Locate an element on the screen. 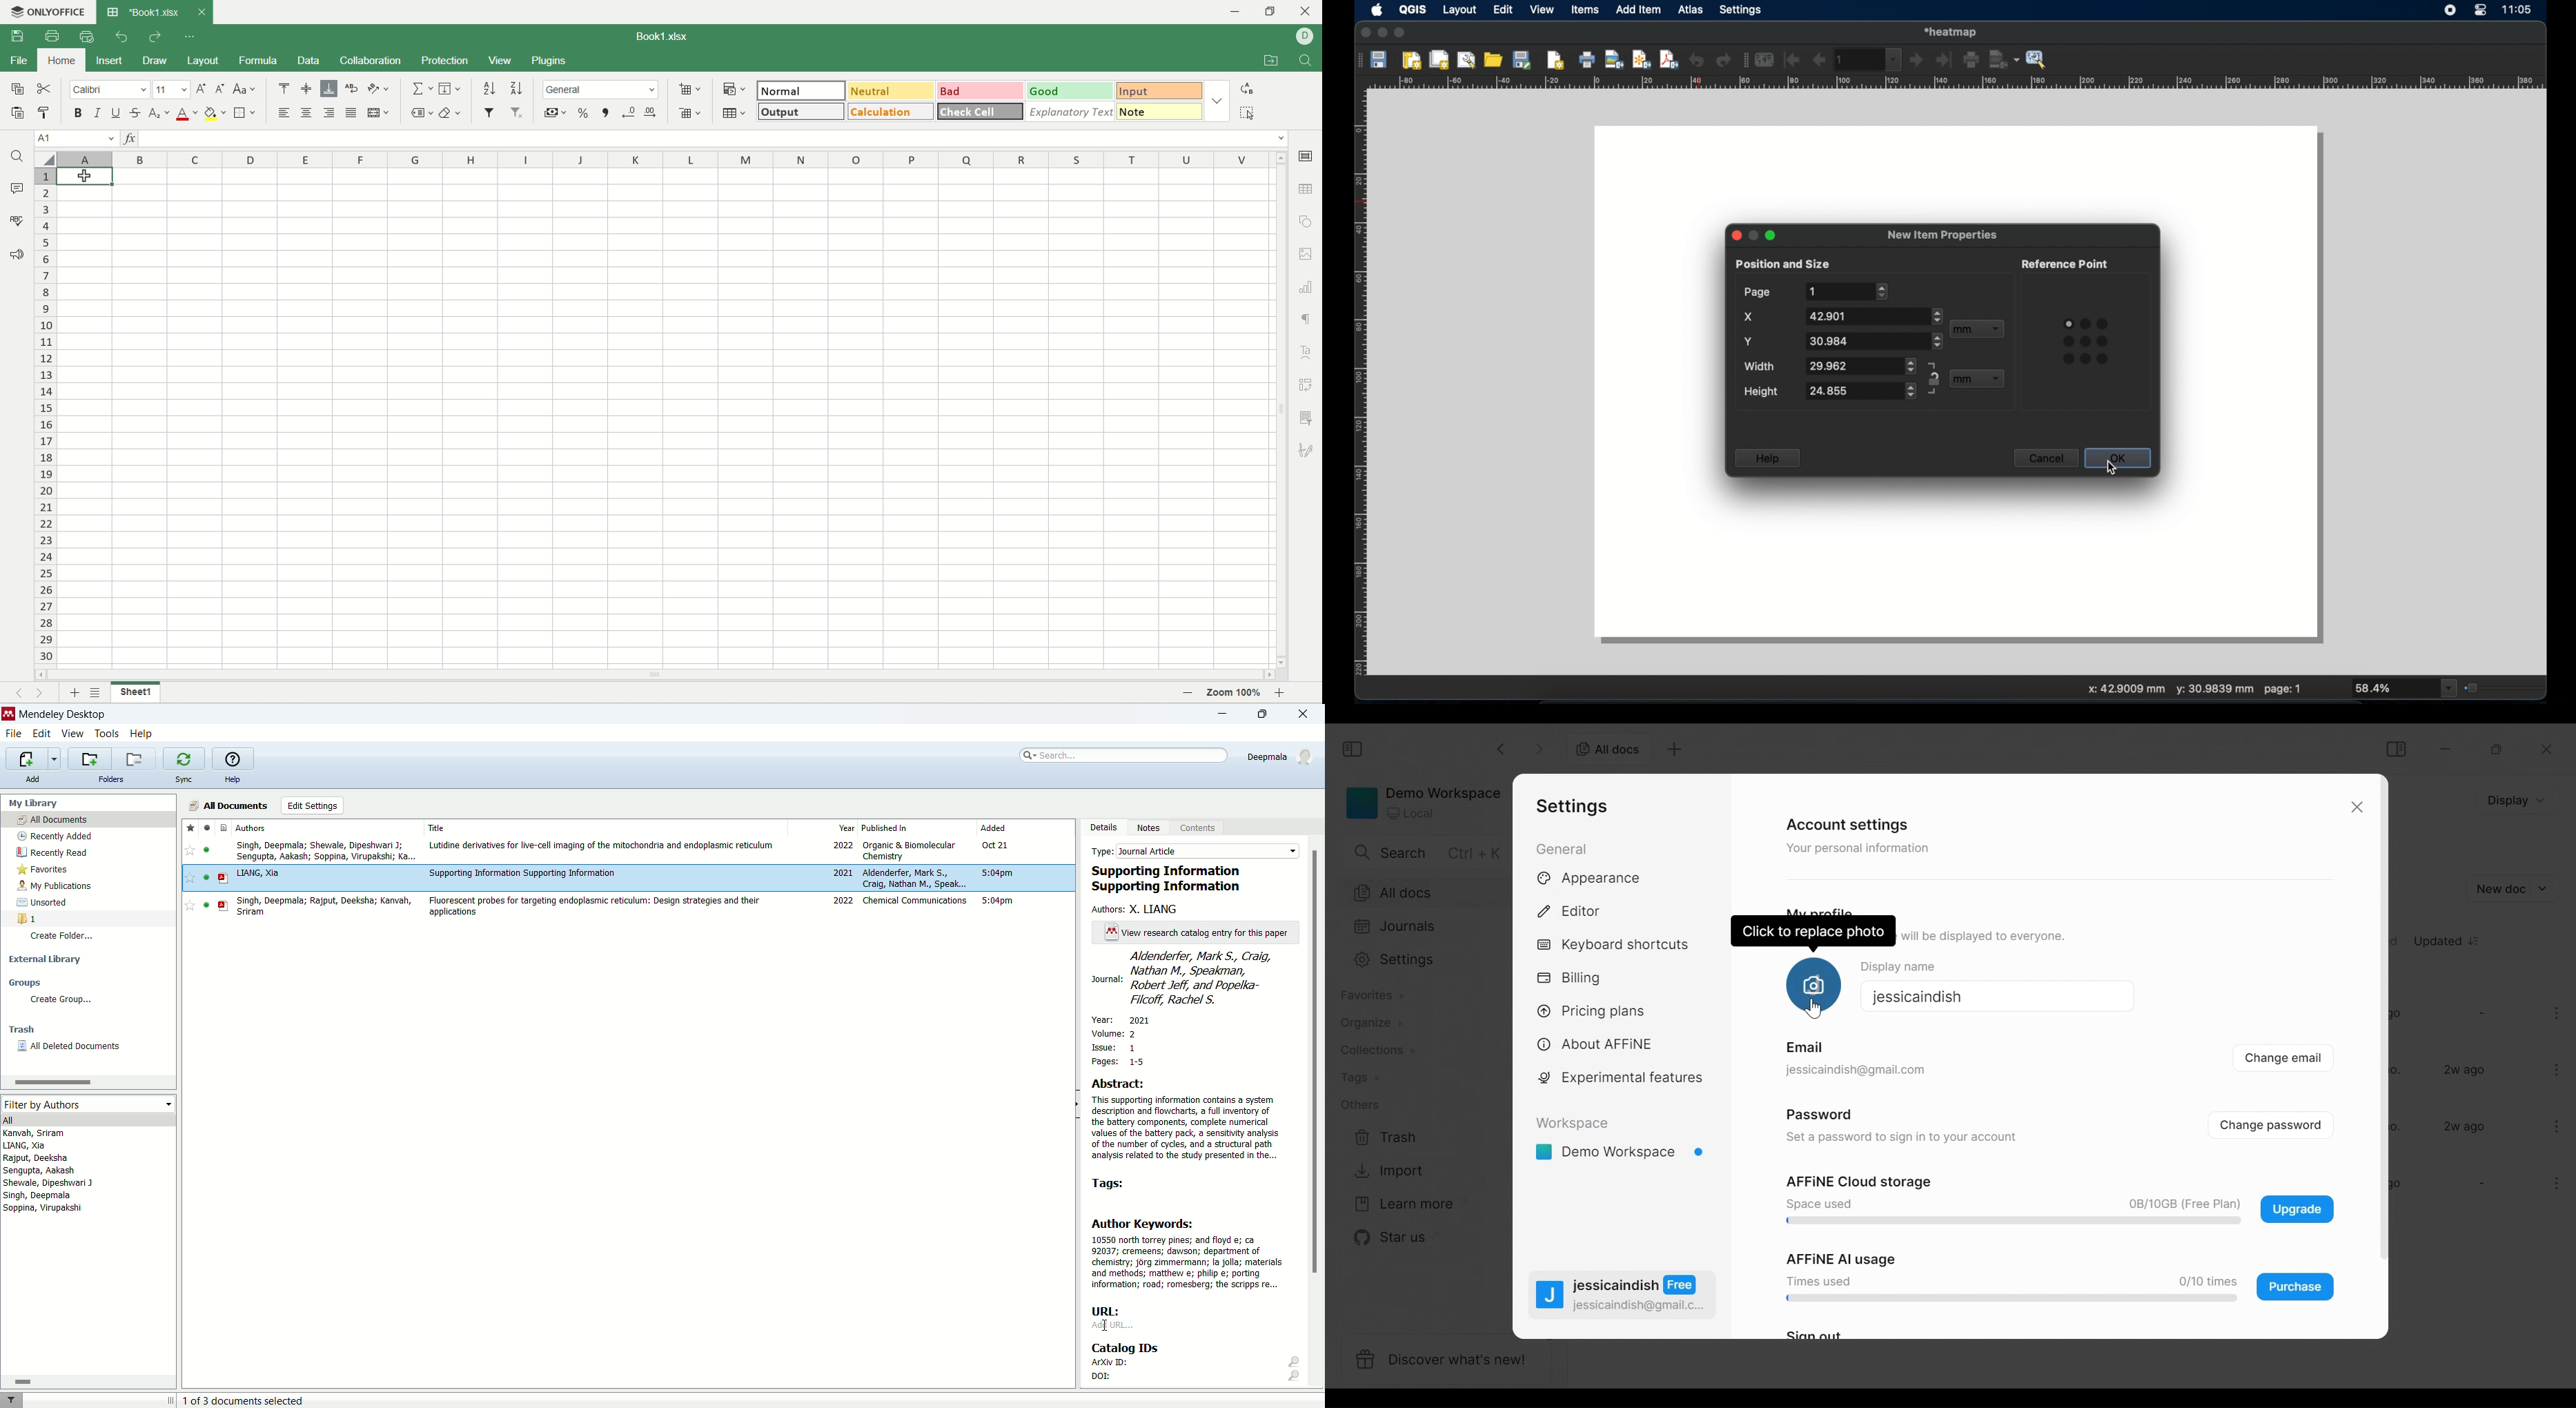 This screenshot has height=1428, width=2576. filter is located at coordinates (489, 112).